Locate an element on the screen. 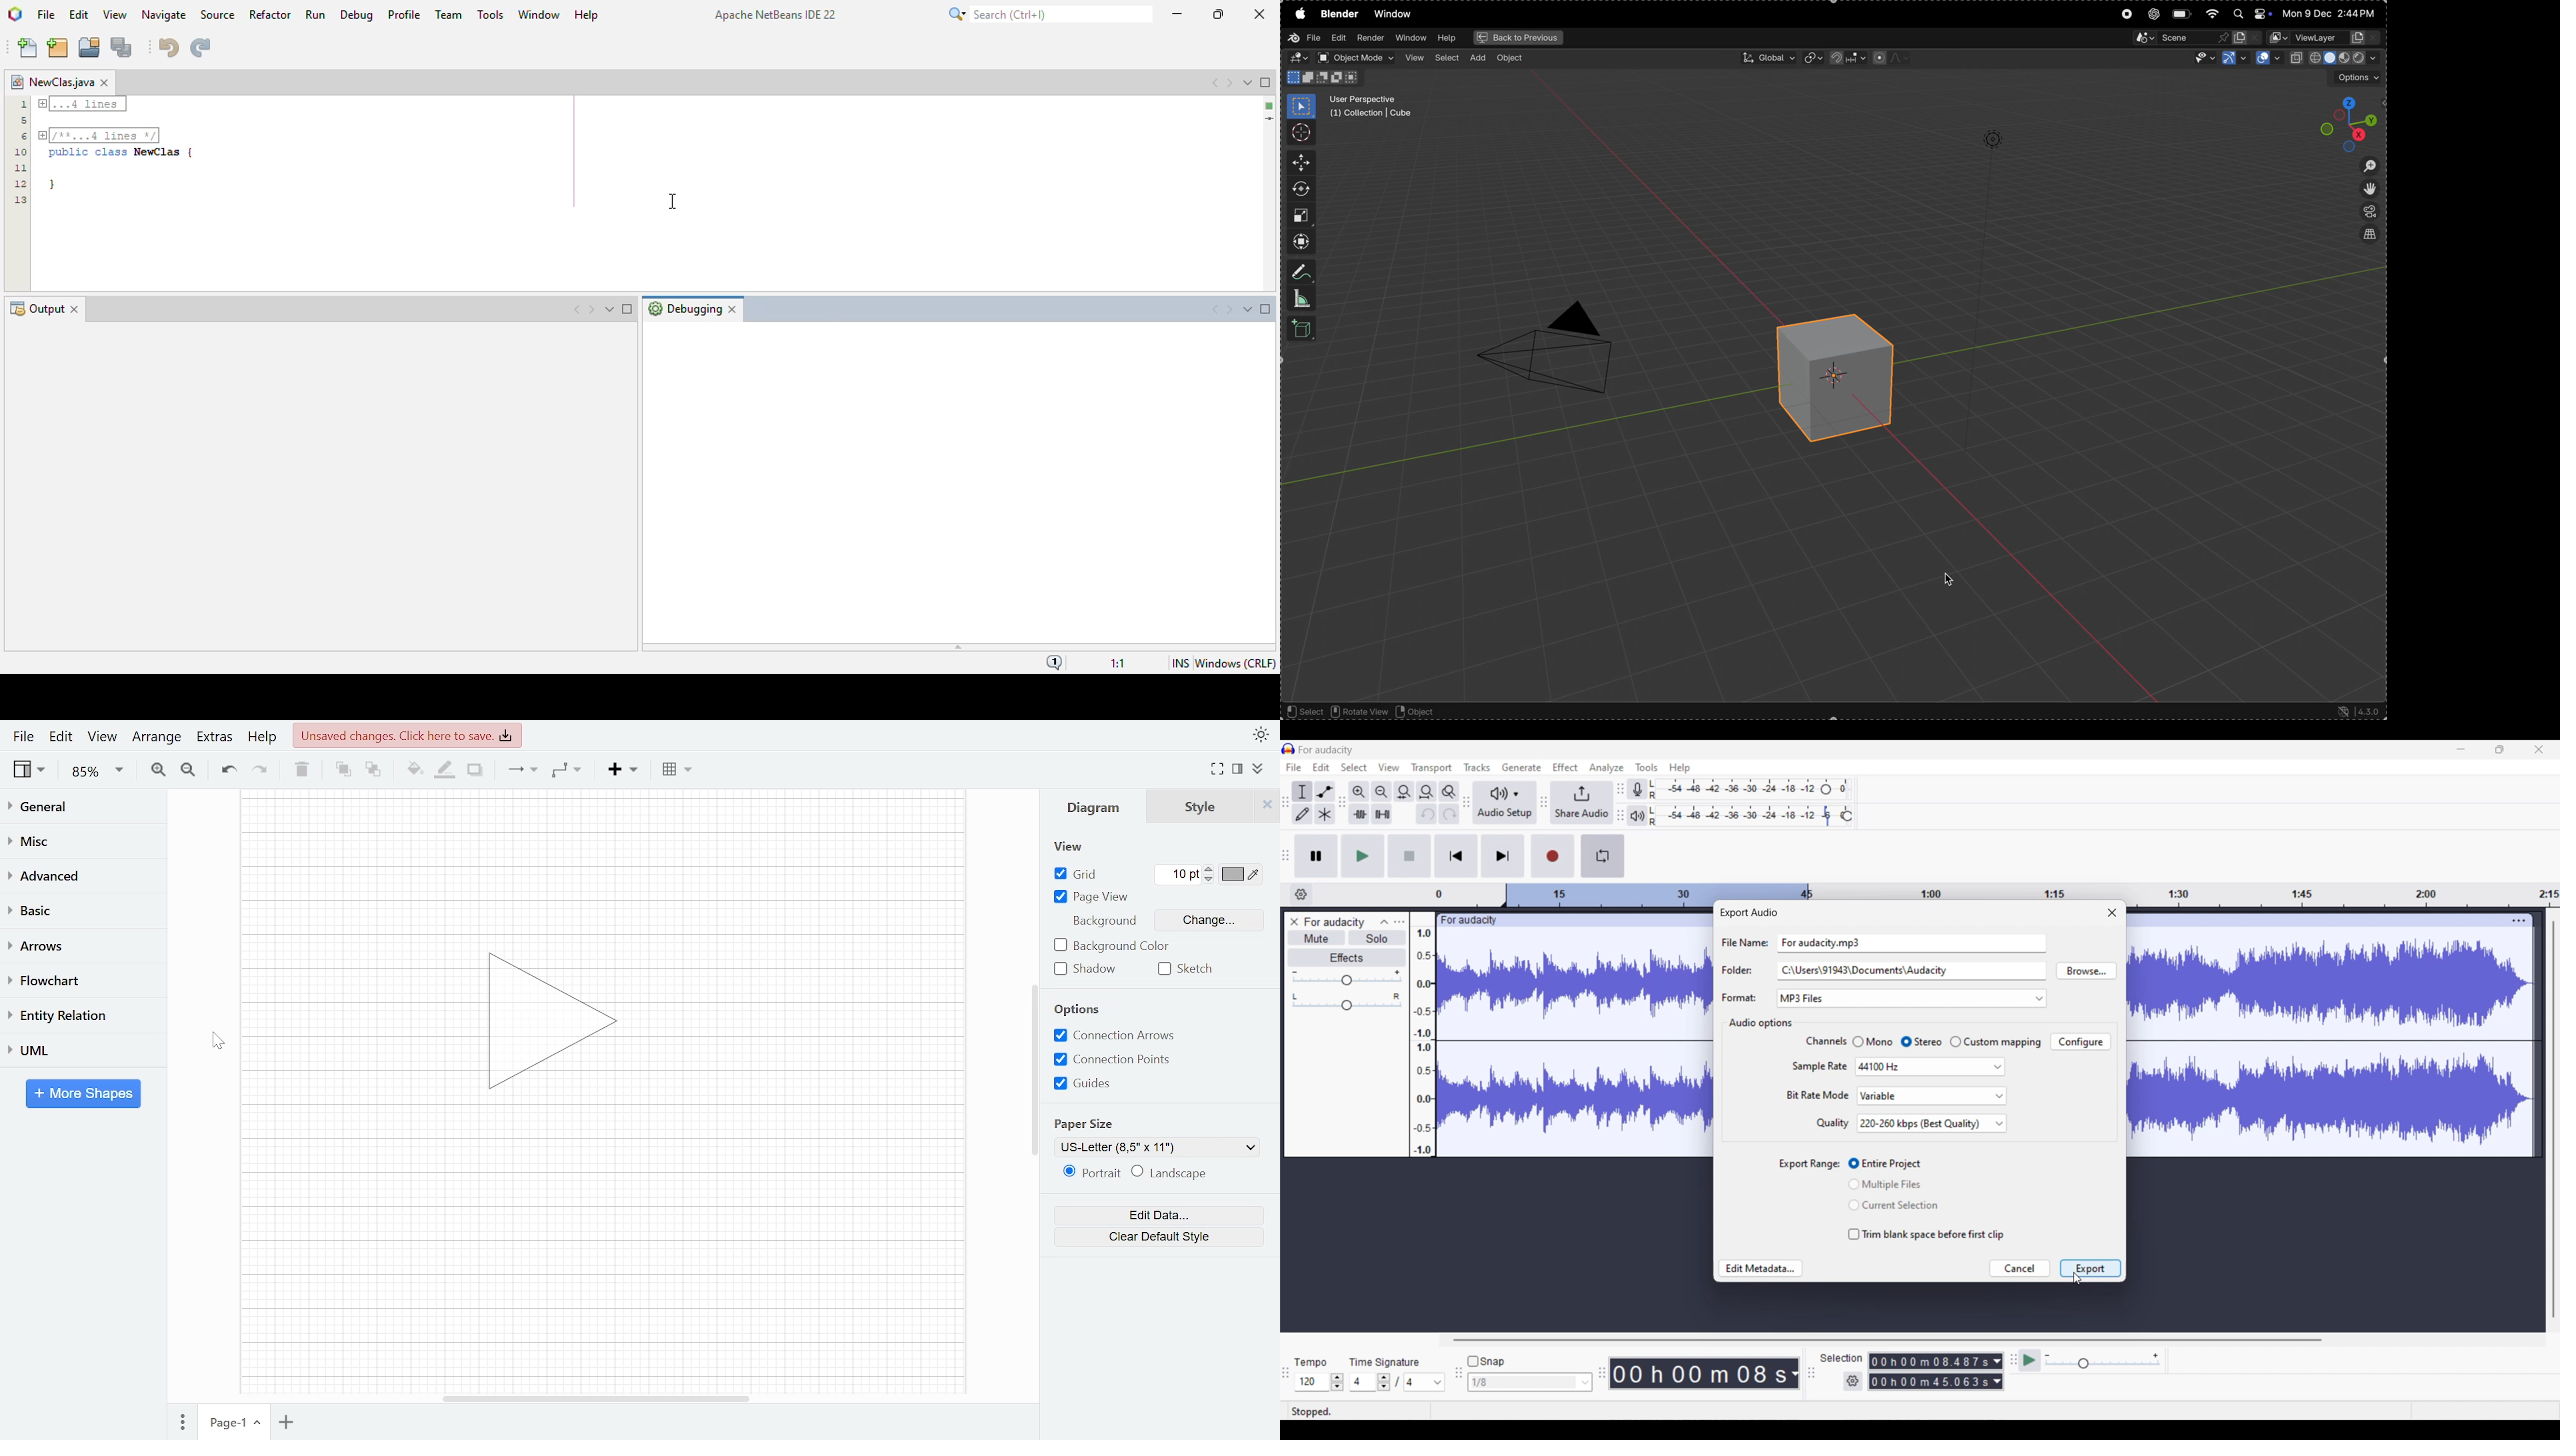 The width and height of the screenshot is (2576, 1456). 10pts is located at coordinates (1182, 875).